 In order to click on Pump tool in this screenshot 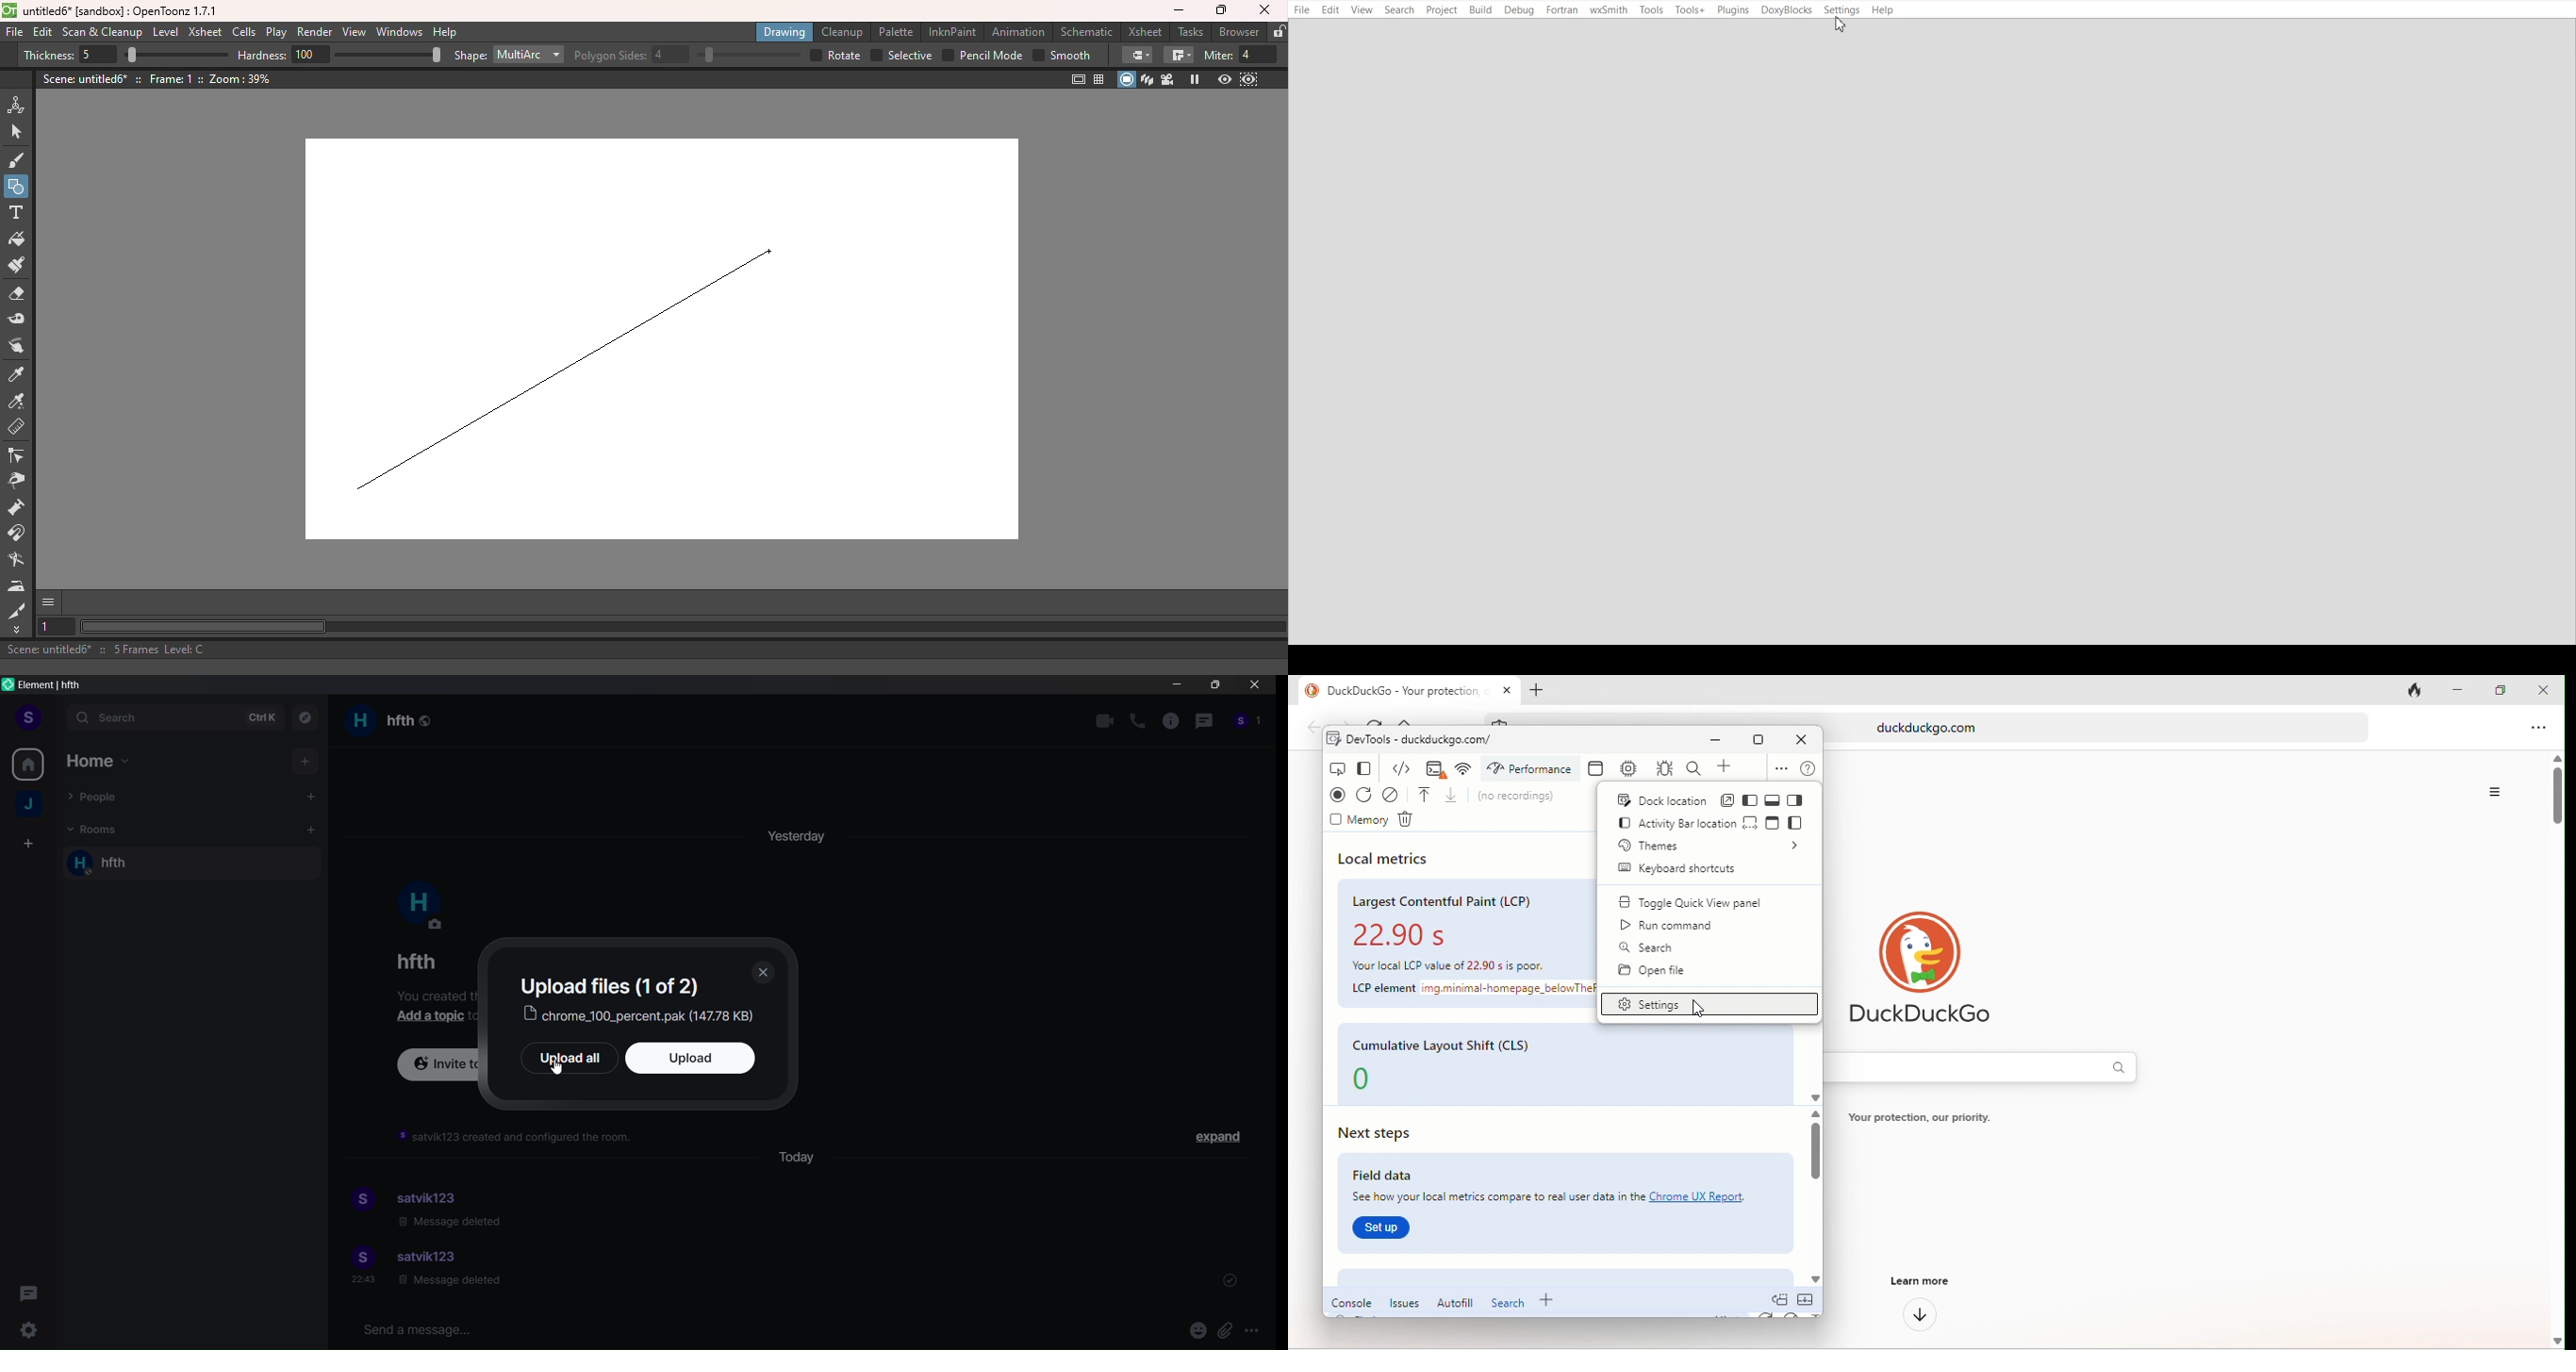, I will do `click(19, 508)`.